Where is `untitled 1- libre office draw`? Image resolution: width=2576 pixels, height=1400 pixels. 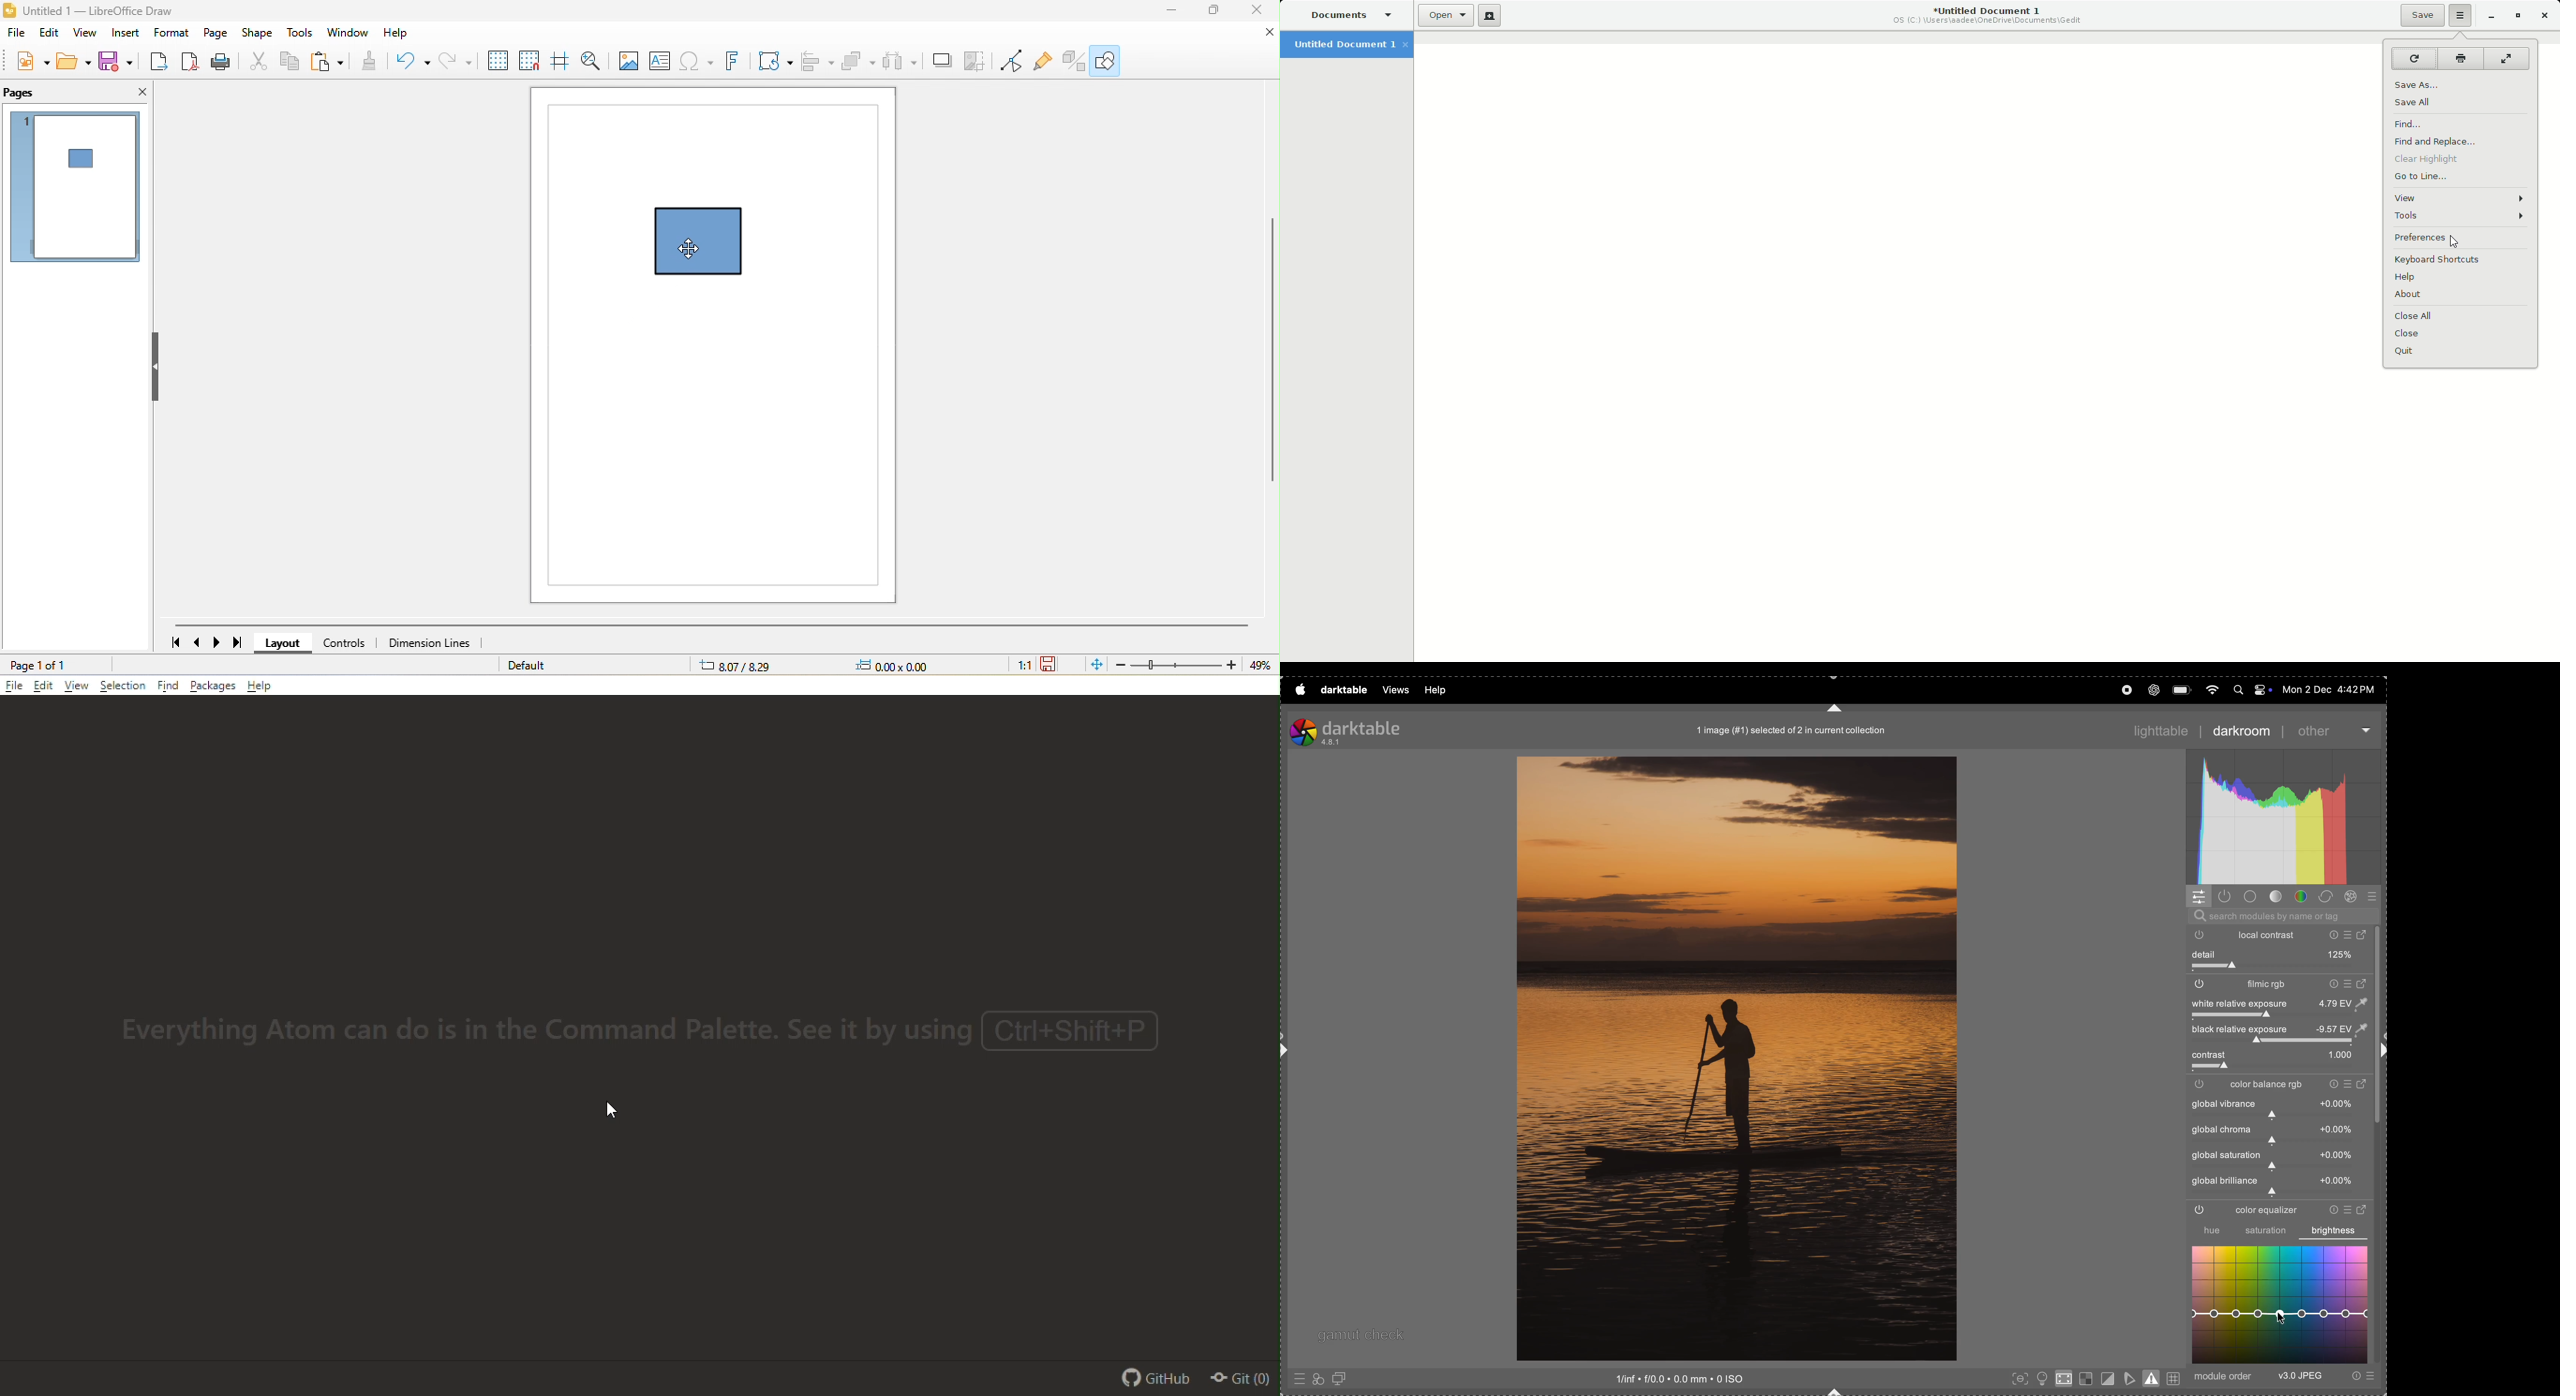 untitled 1- libre office draw is located at coordinates (96, 12).